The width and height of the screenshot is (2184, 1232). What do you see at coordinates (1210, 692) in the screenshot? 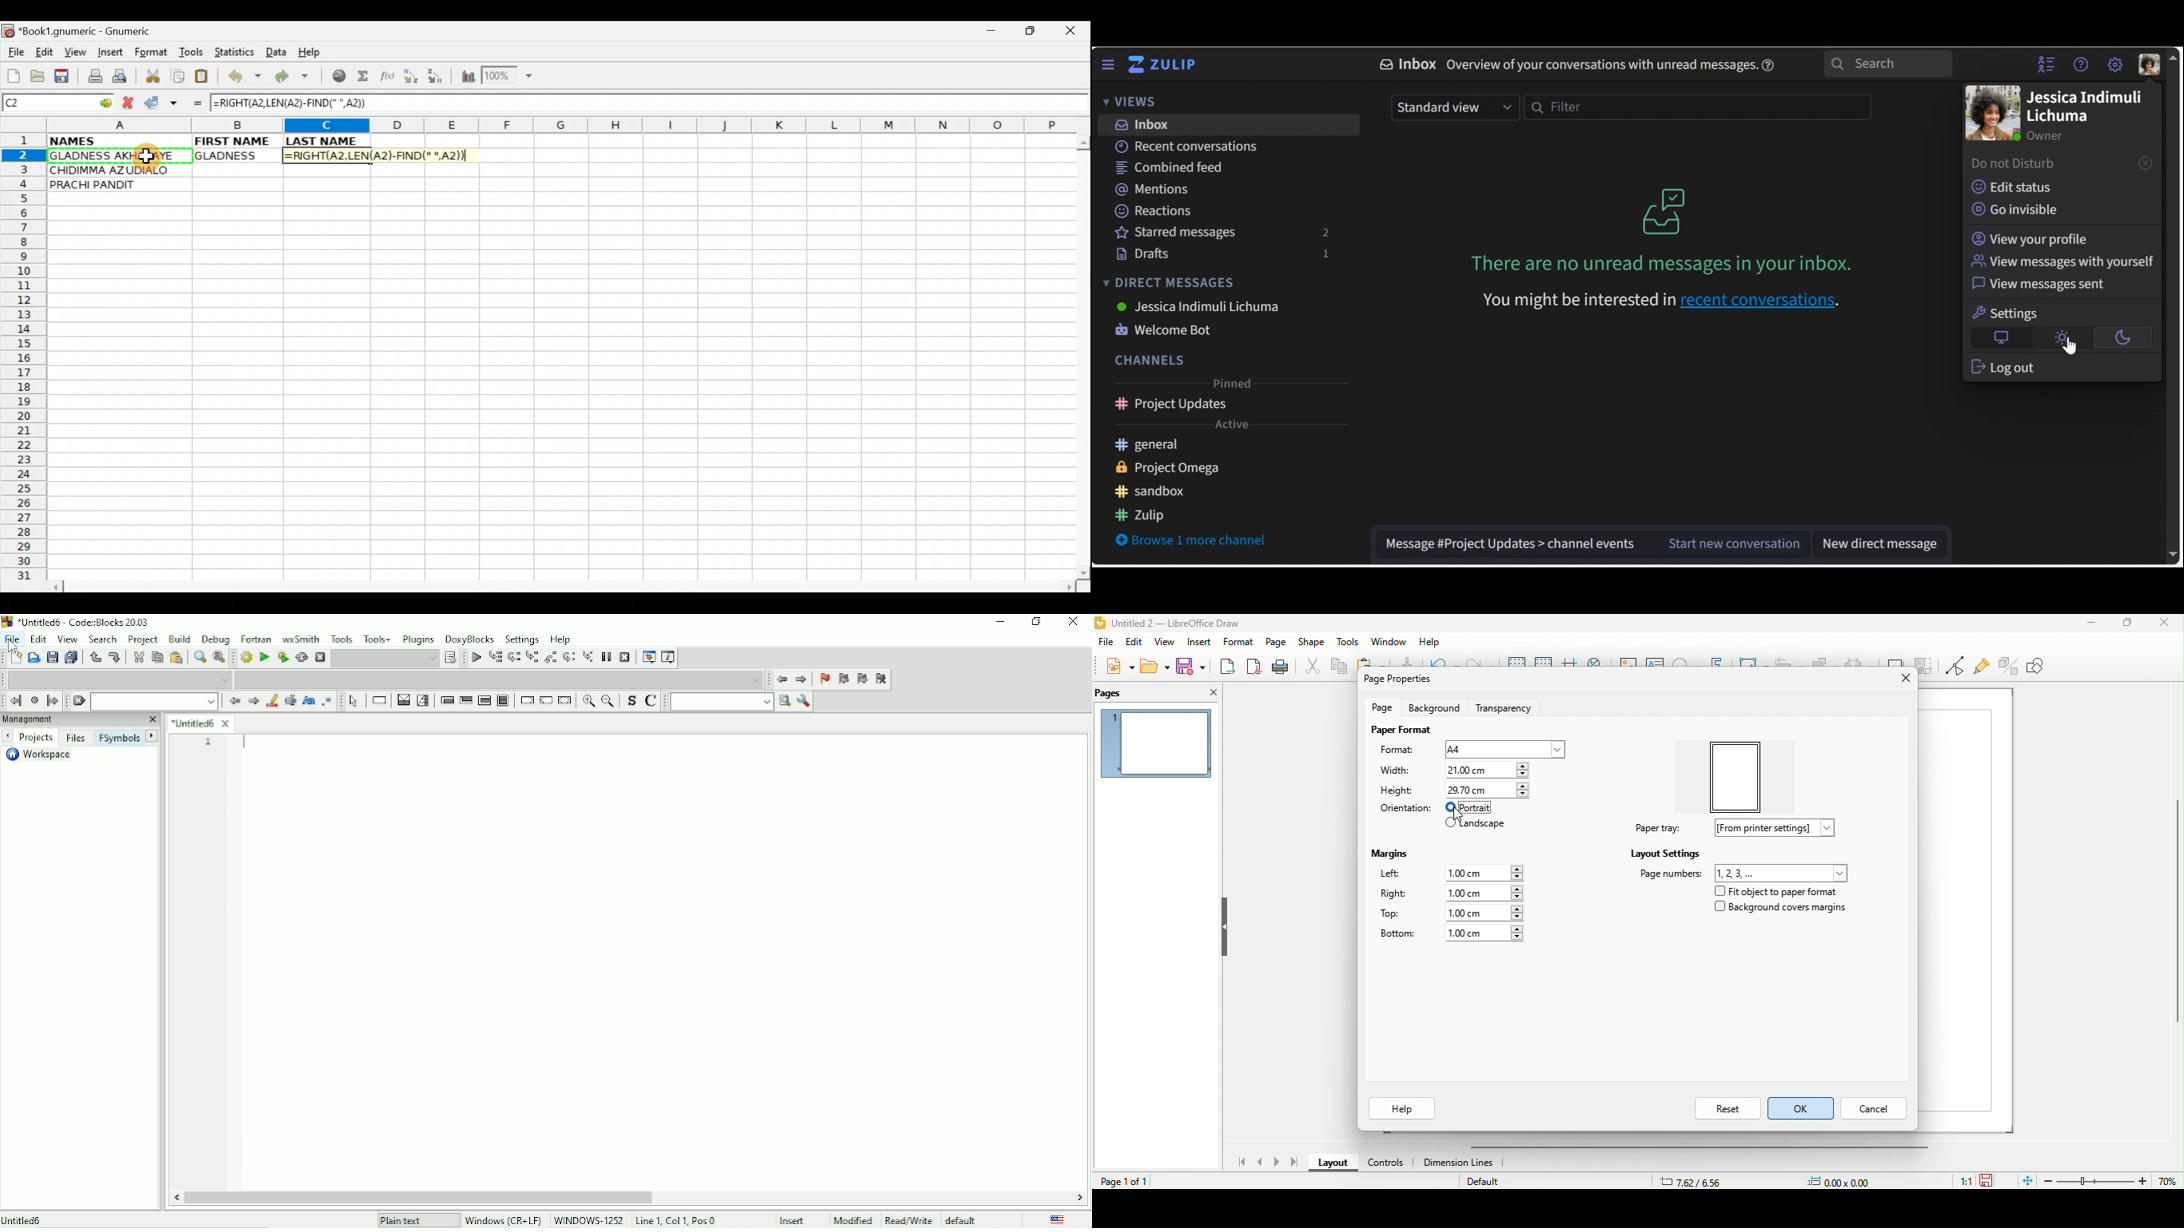
I see `close pane` at bounding box center [1210, 692].